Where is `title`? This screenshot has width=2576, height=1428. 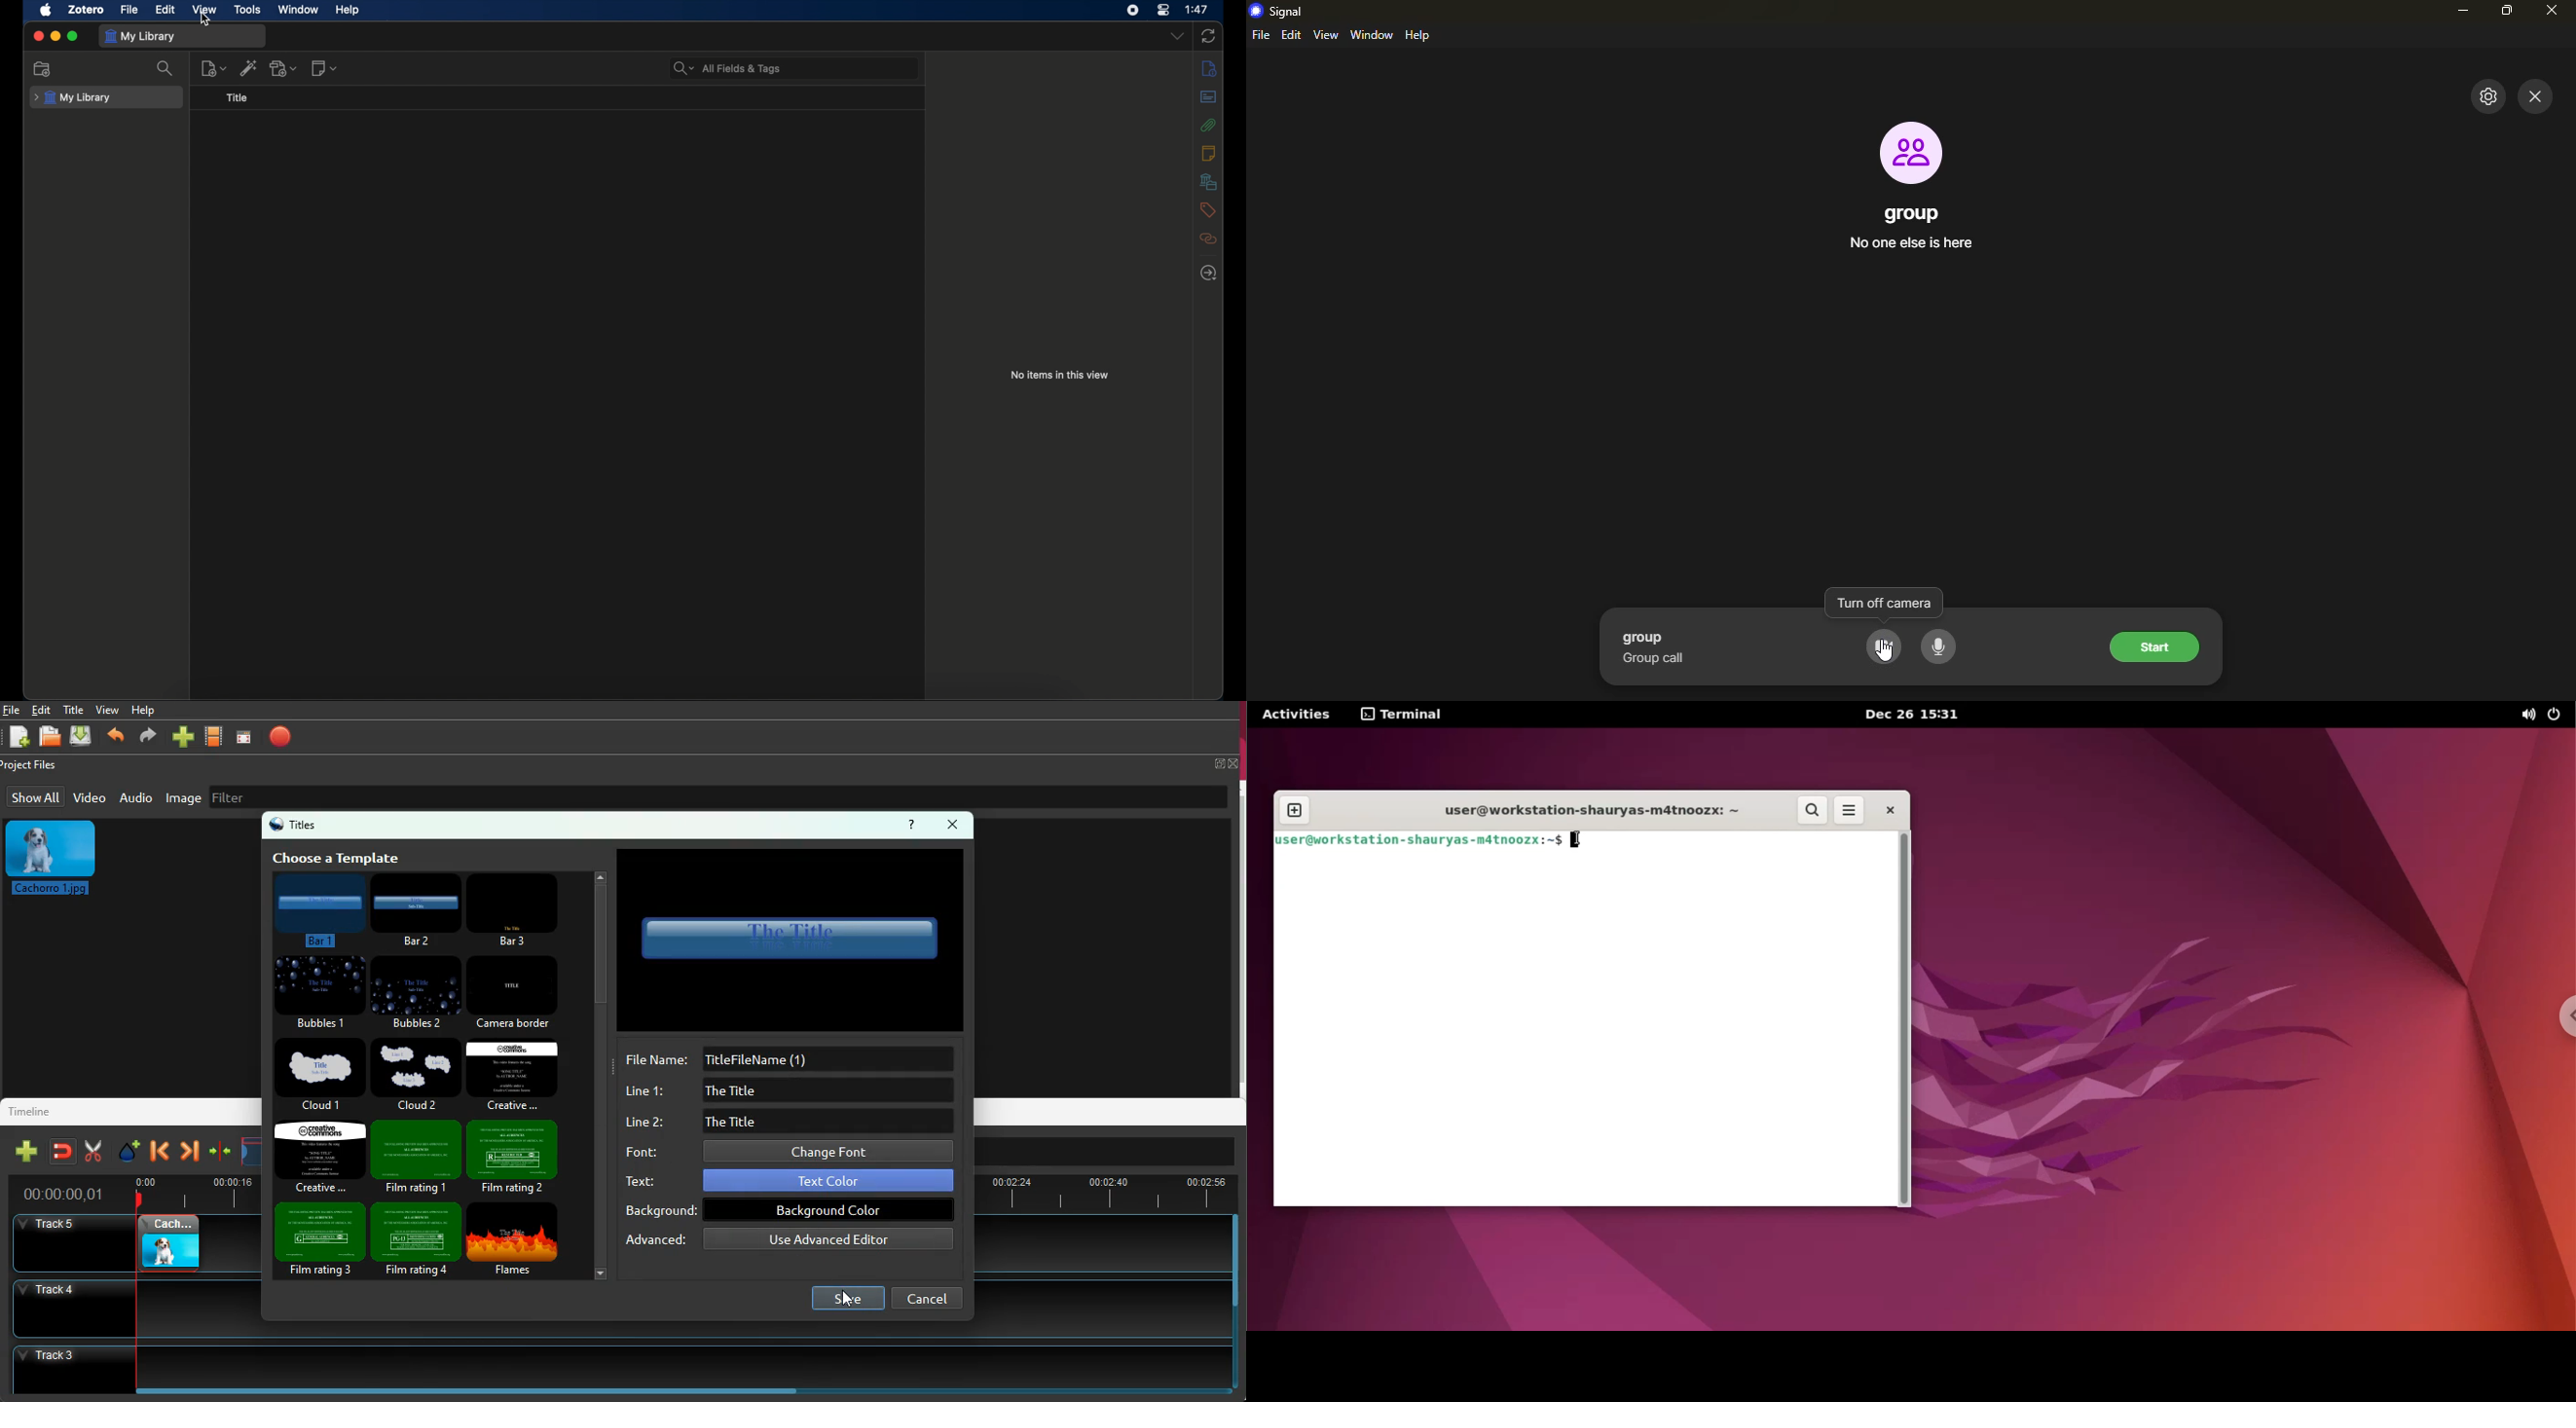
title is located at coordinates (238, 98).